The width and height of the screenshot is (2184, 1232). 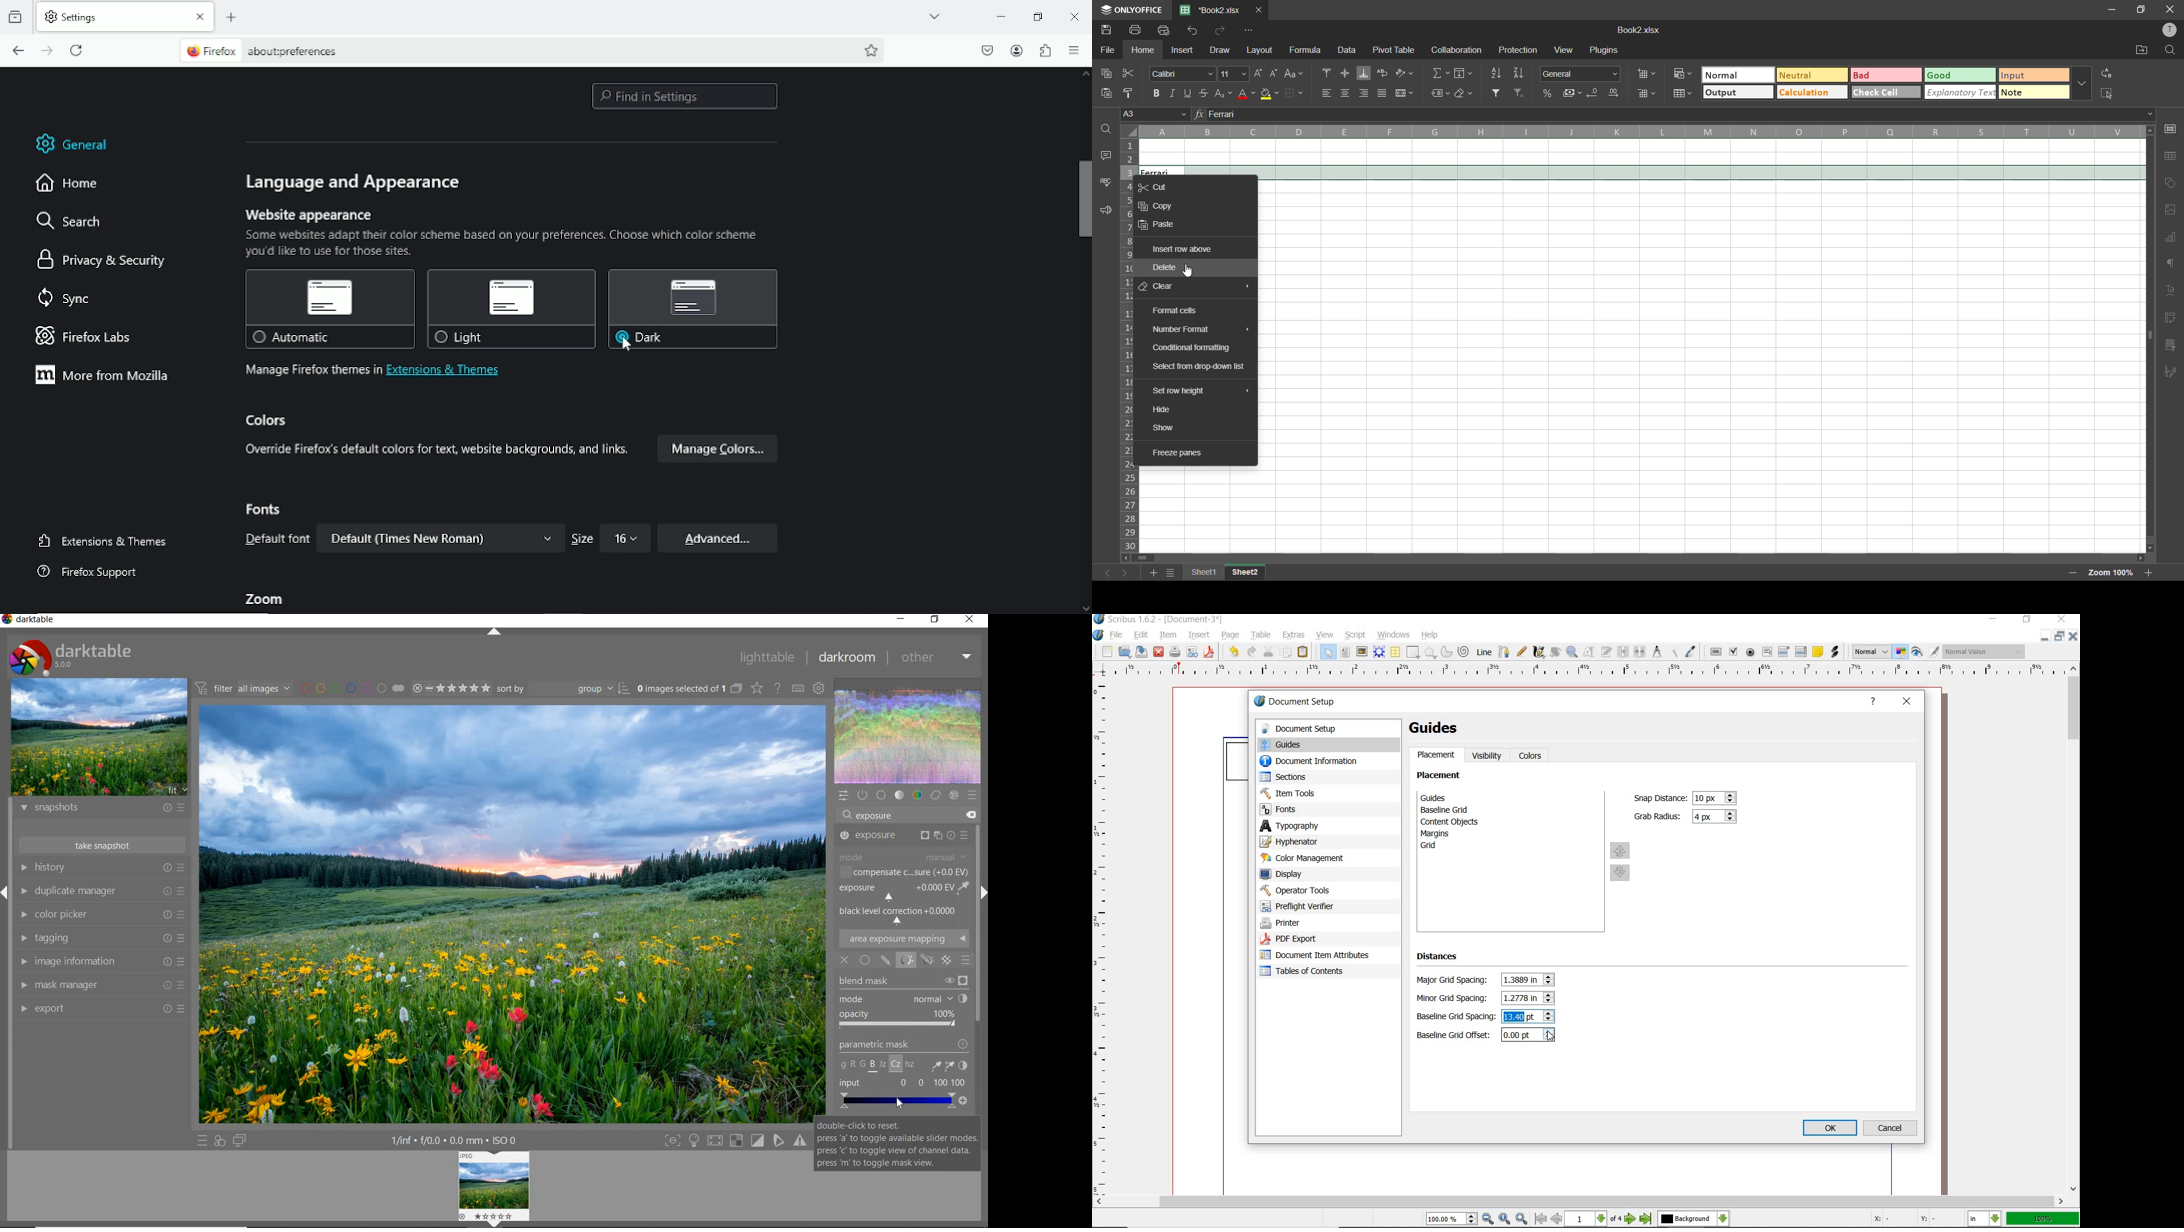 I want to click on color, so click(x=918, y=794).